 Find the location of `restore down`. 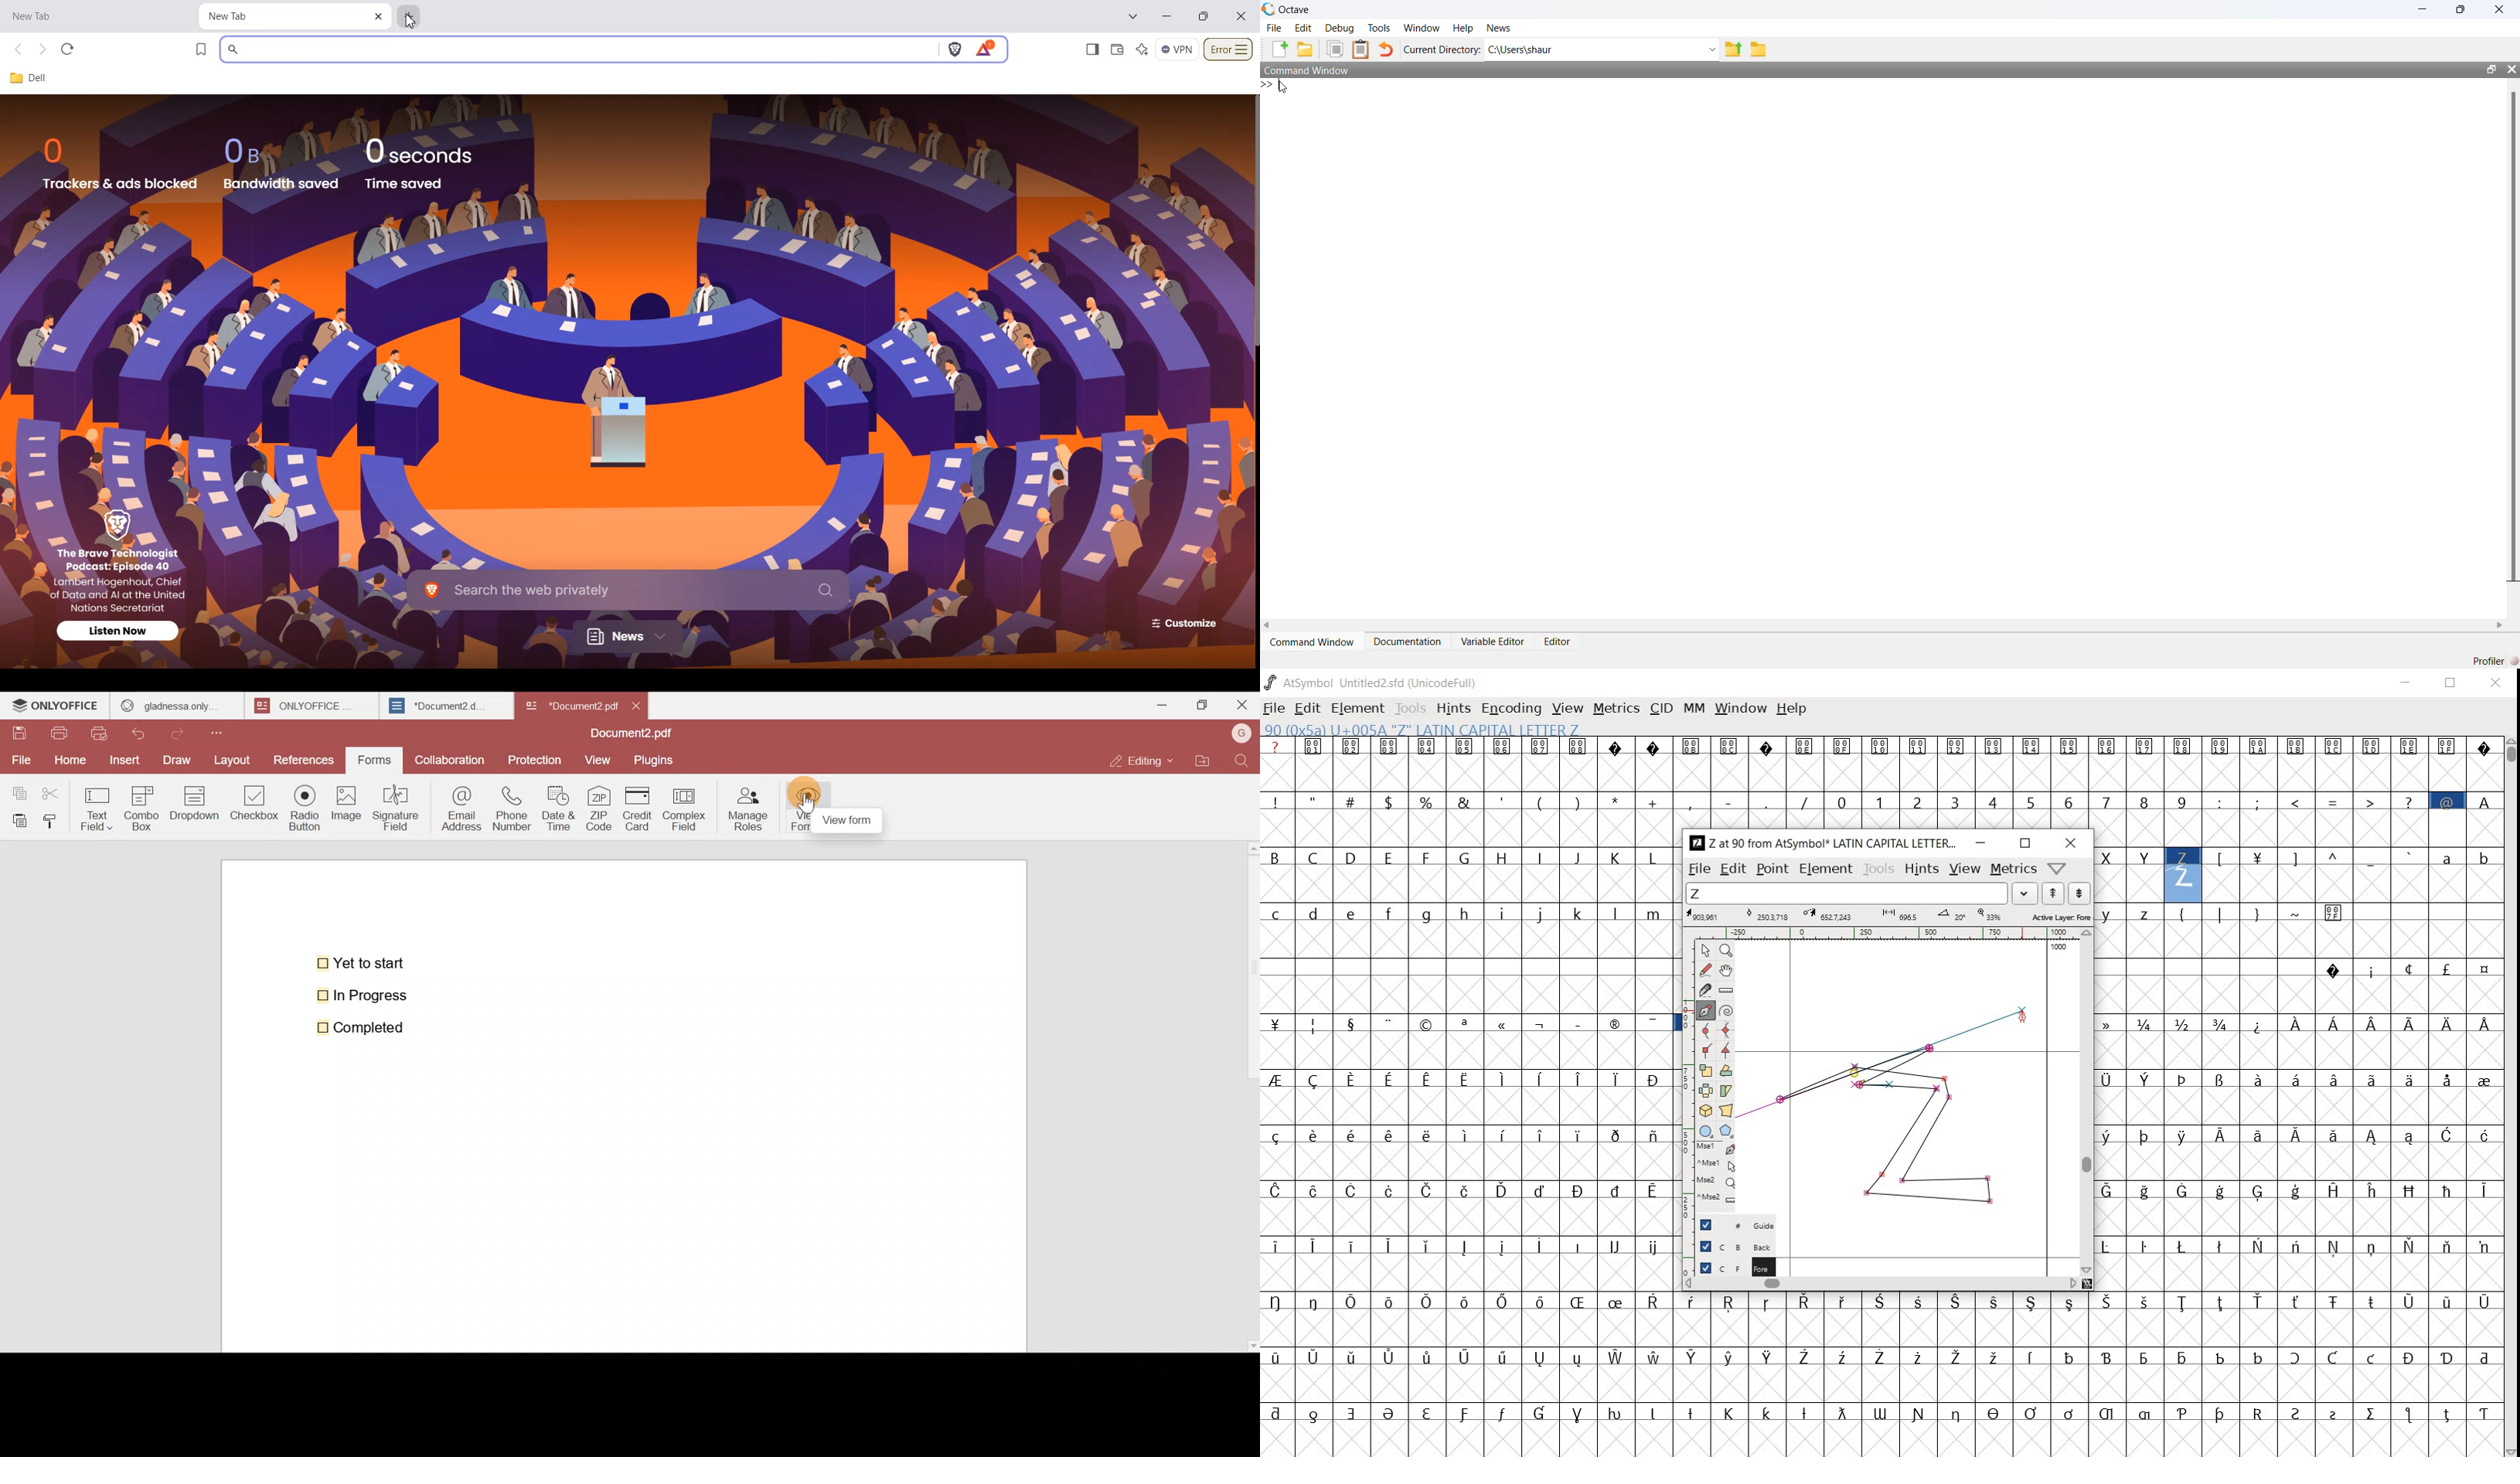

restore down is located at coordinates (2454, 685).